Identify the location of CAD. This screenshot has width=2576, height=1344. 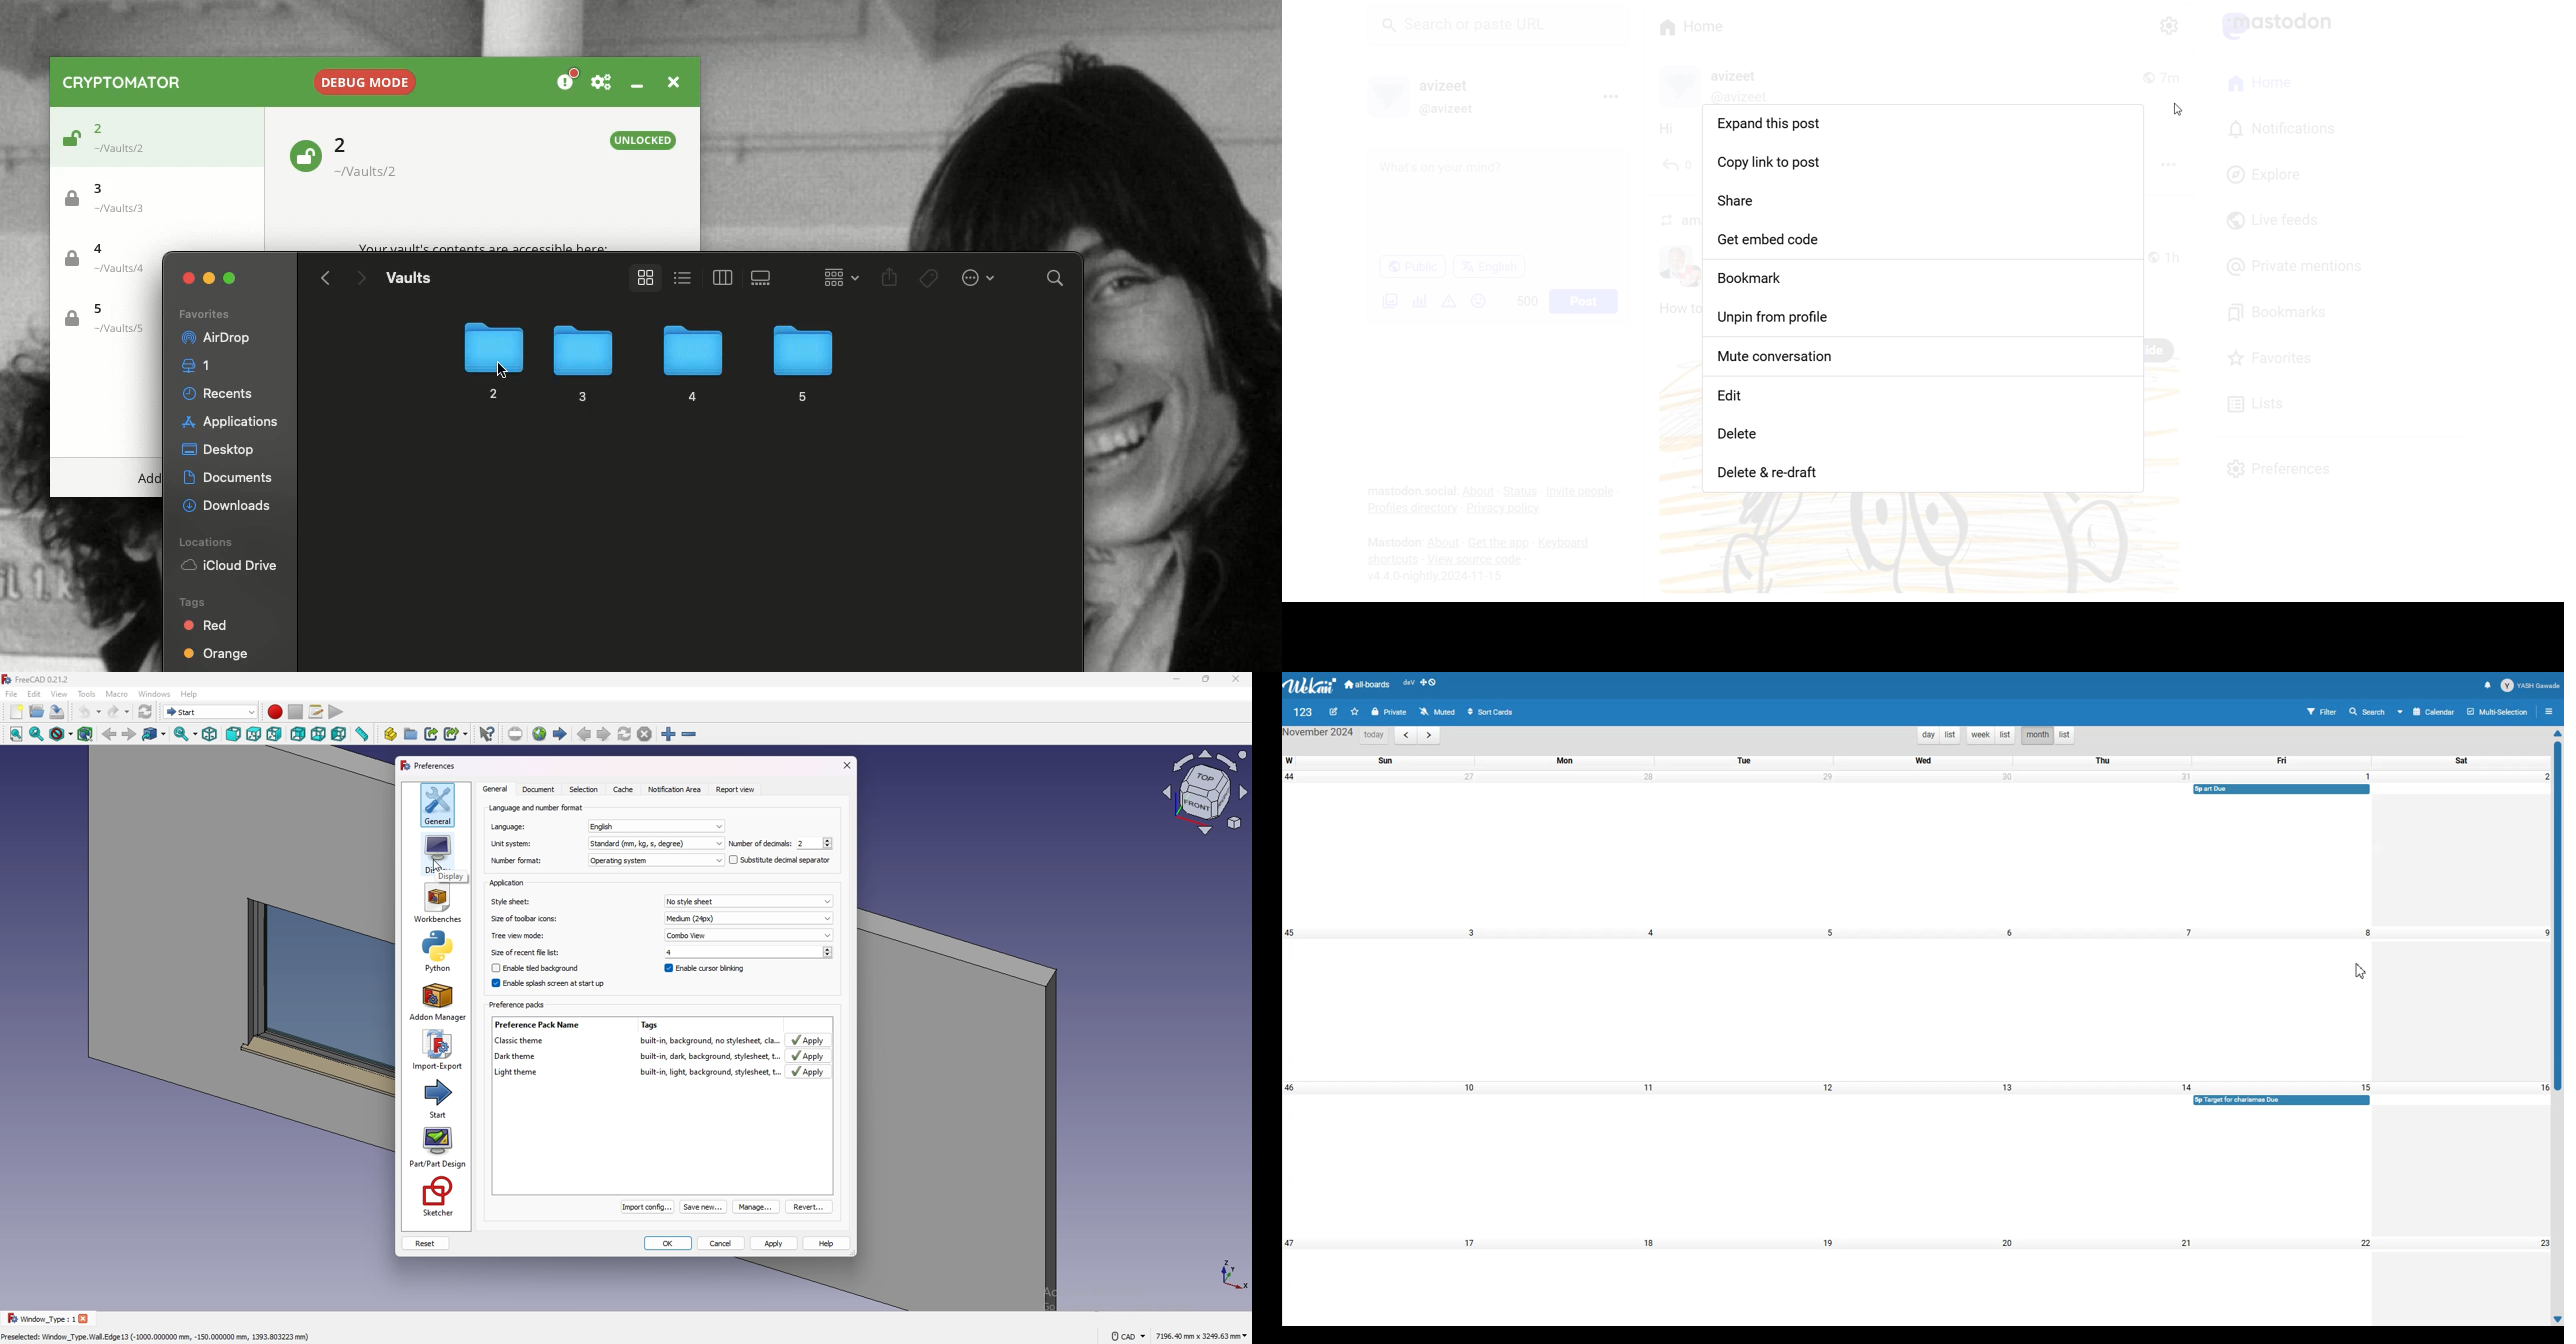
(1129, 1336).